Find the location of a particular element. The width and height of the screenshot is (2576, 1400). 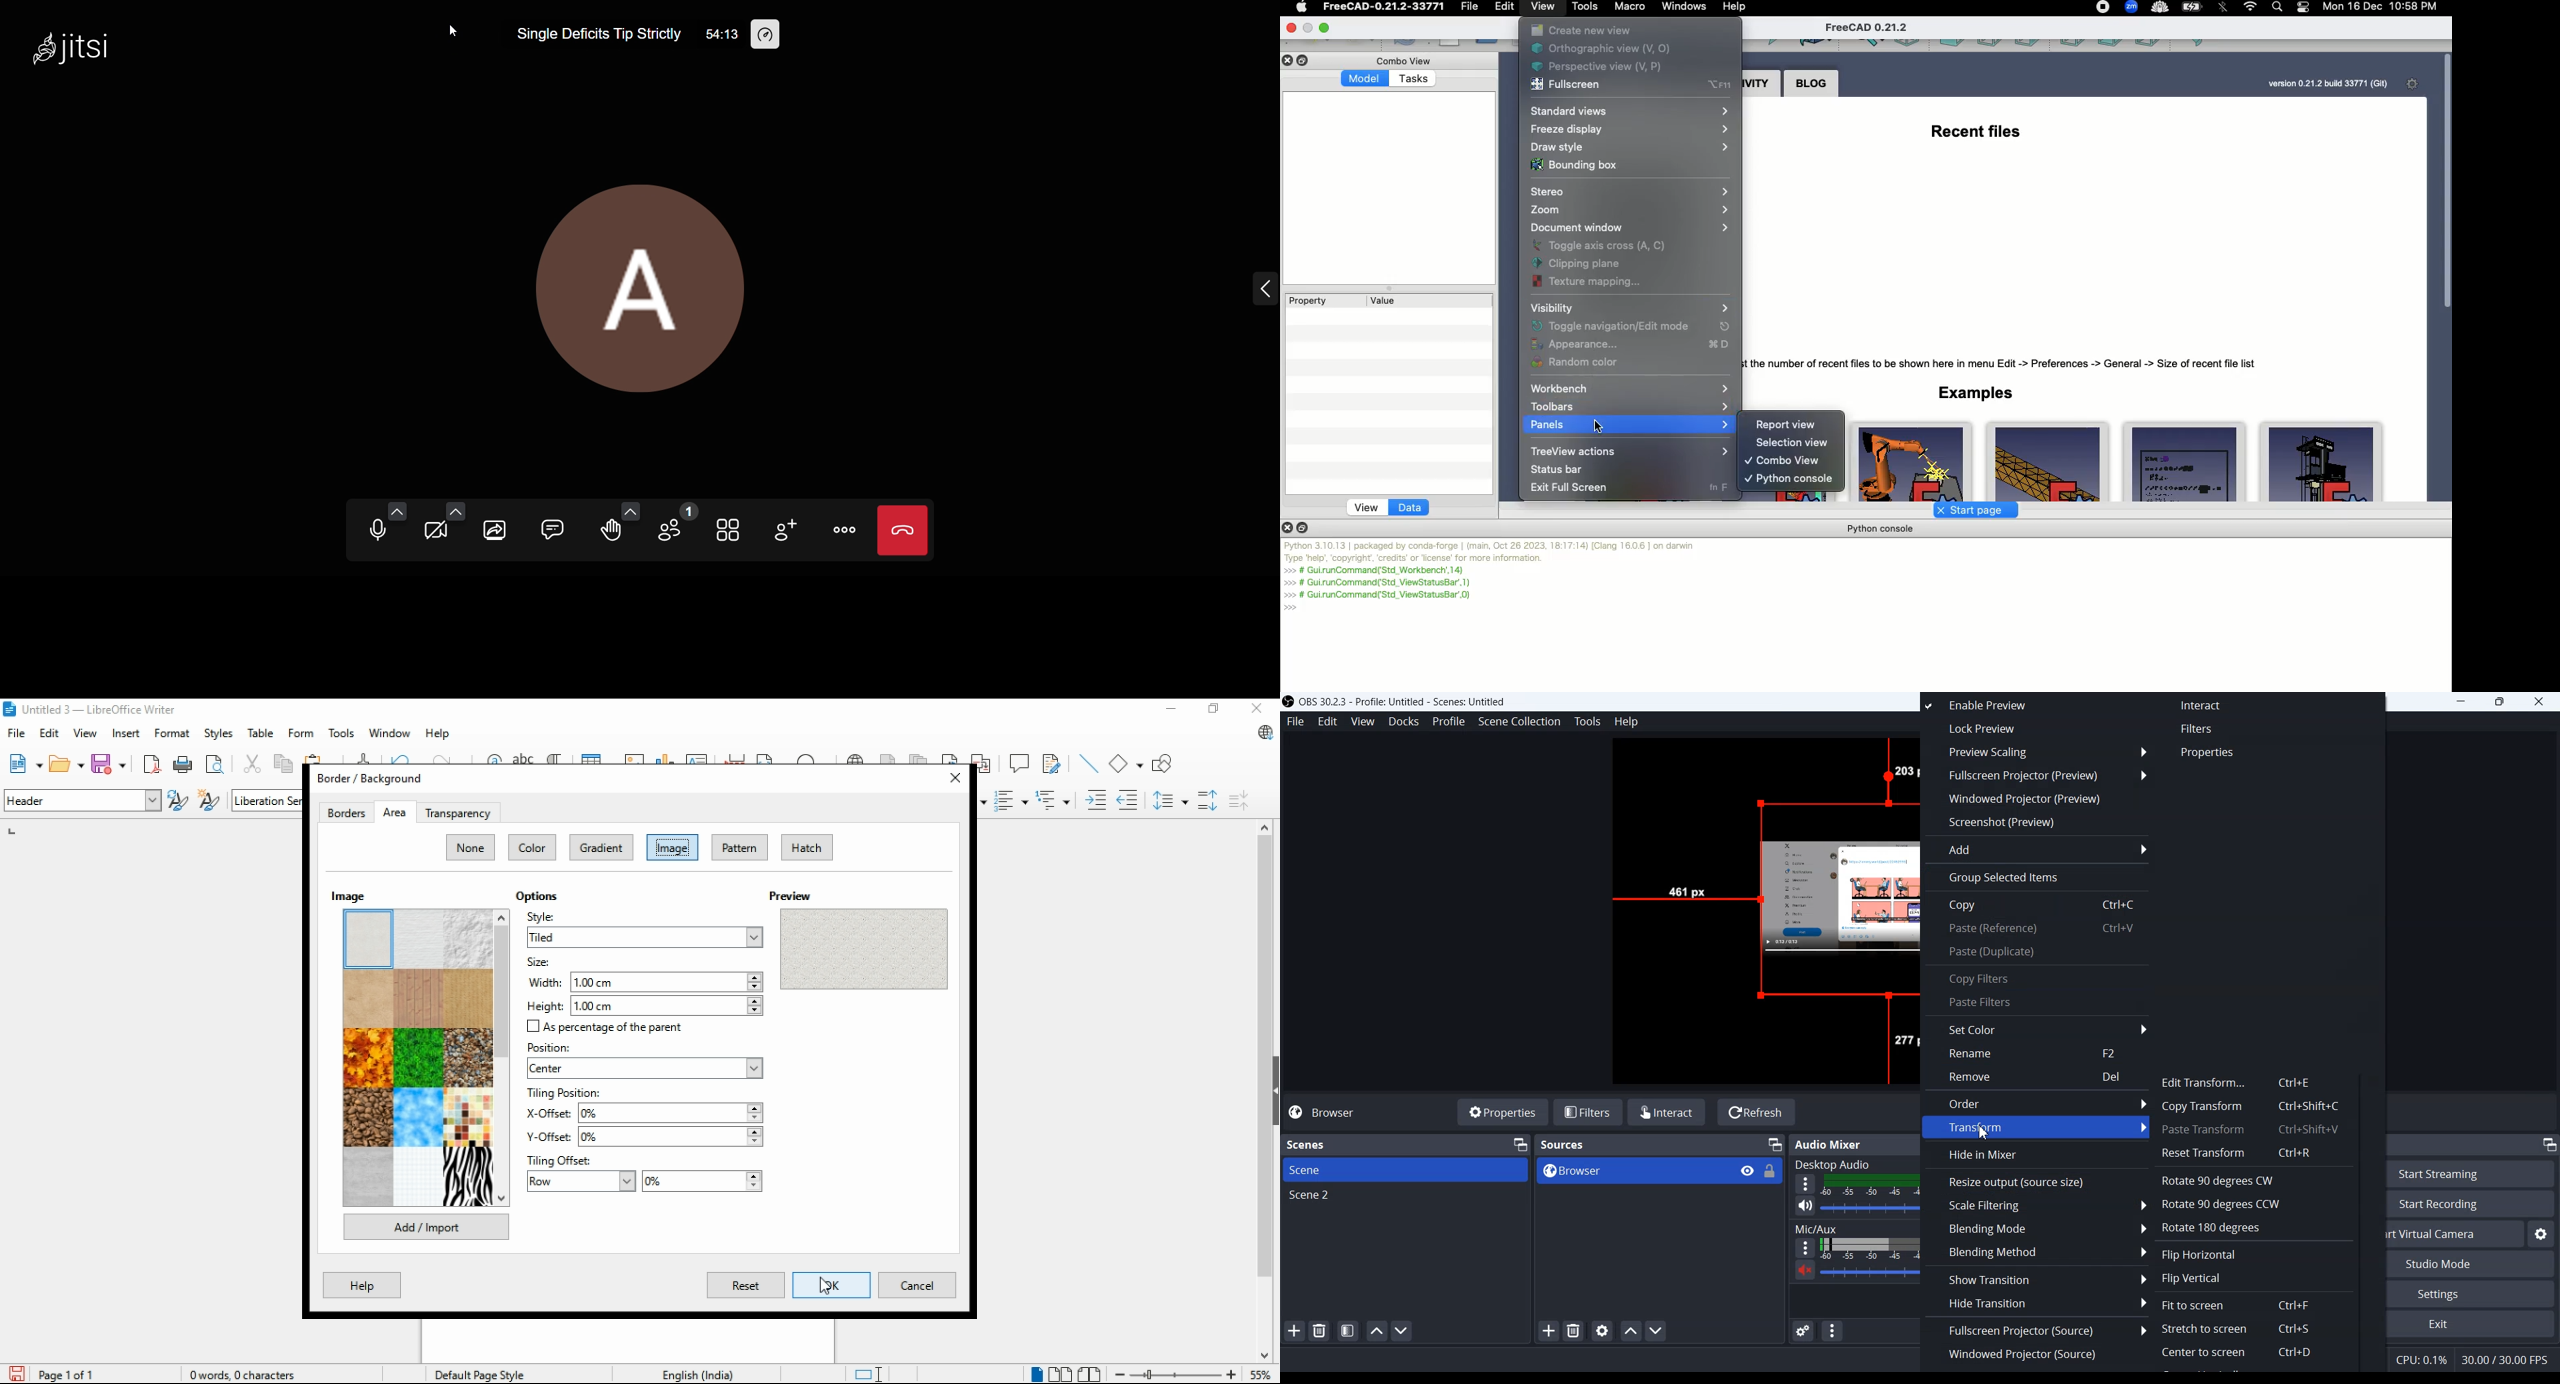

View is located at coordinates (1741, 1170).